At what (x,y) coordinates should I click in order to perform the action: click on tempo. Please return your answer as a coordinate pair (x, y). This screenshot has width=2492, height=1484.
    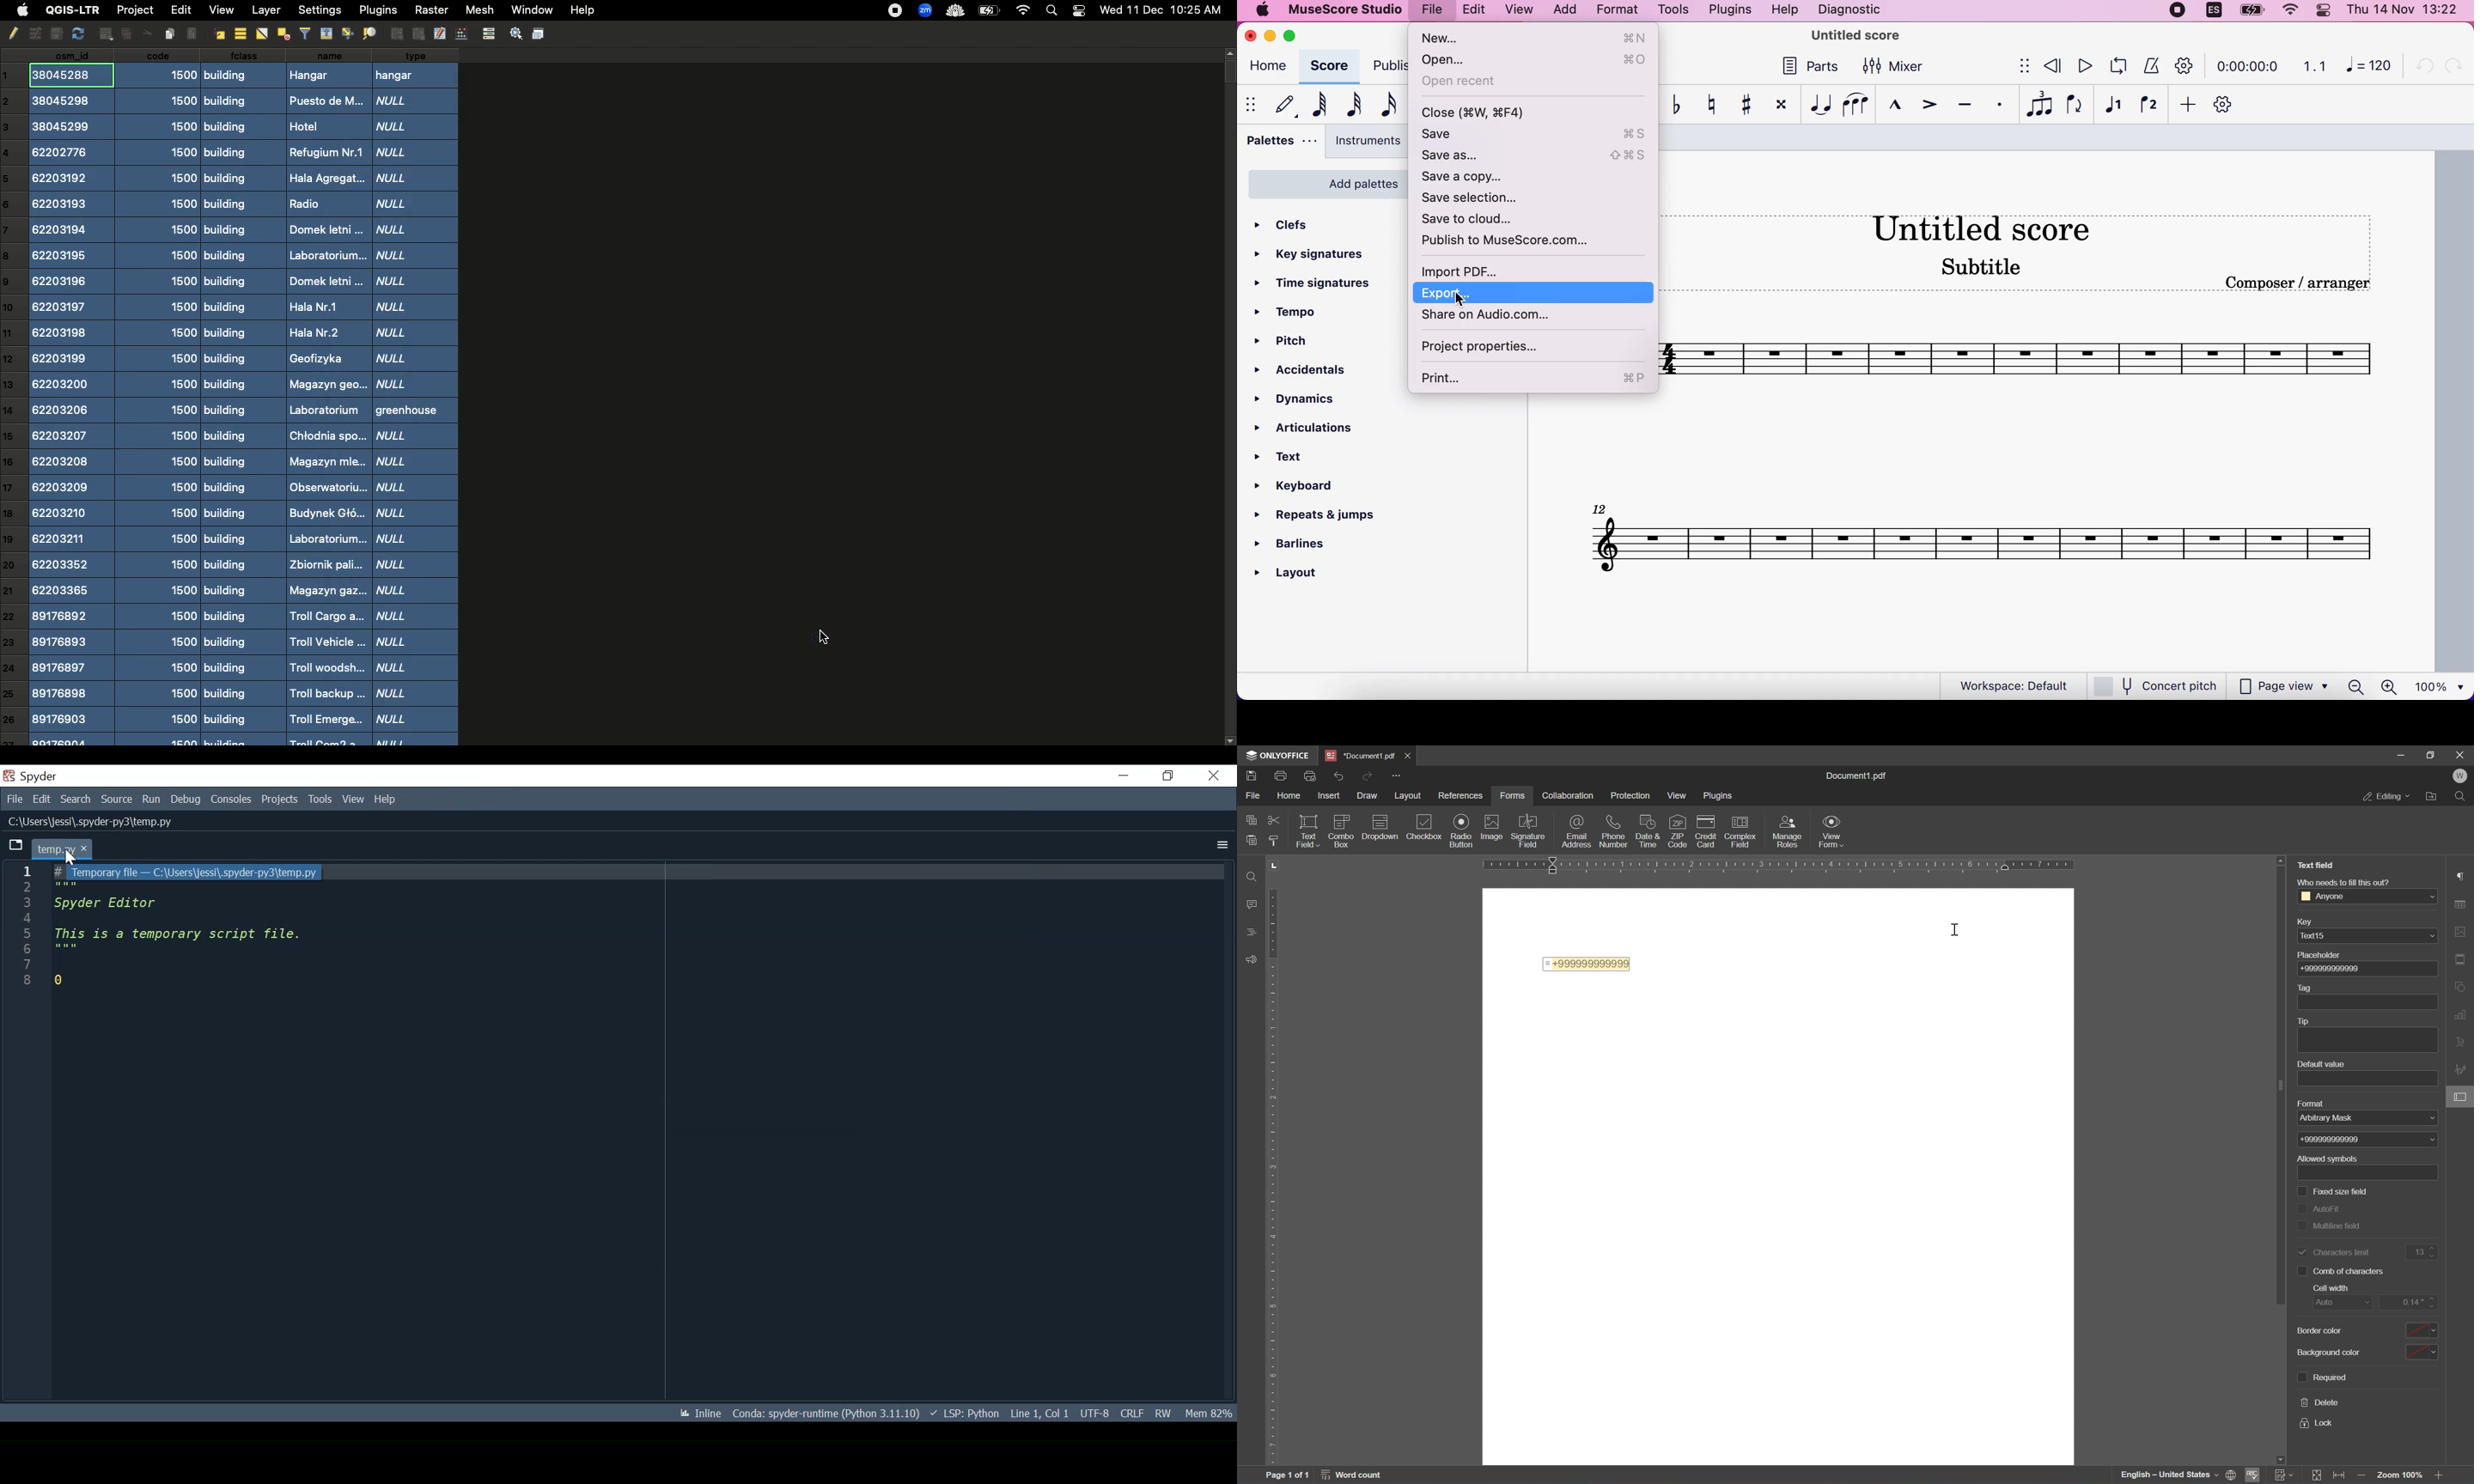
    Looking at the image, I should click on (1302, 311).